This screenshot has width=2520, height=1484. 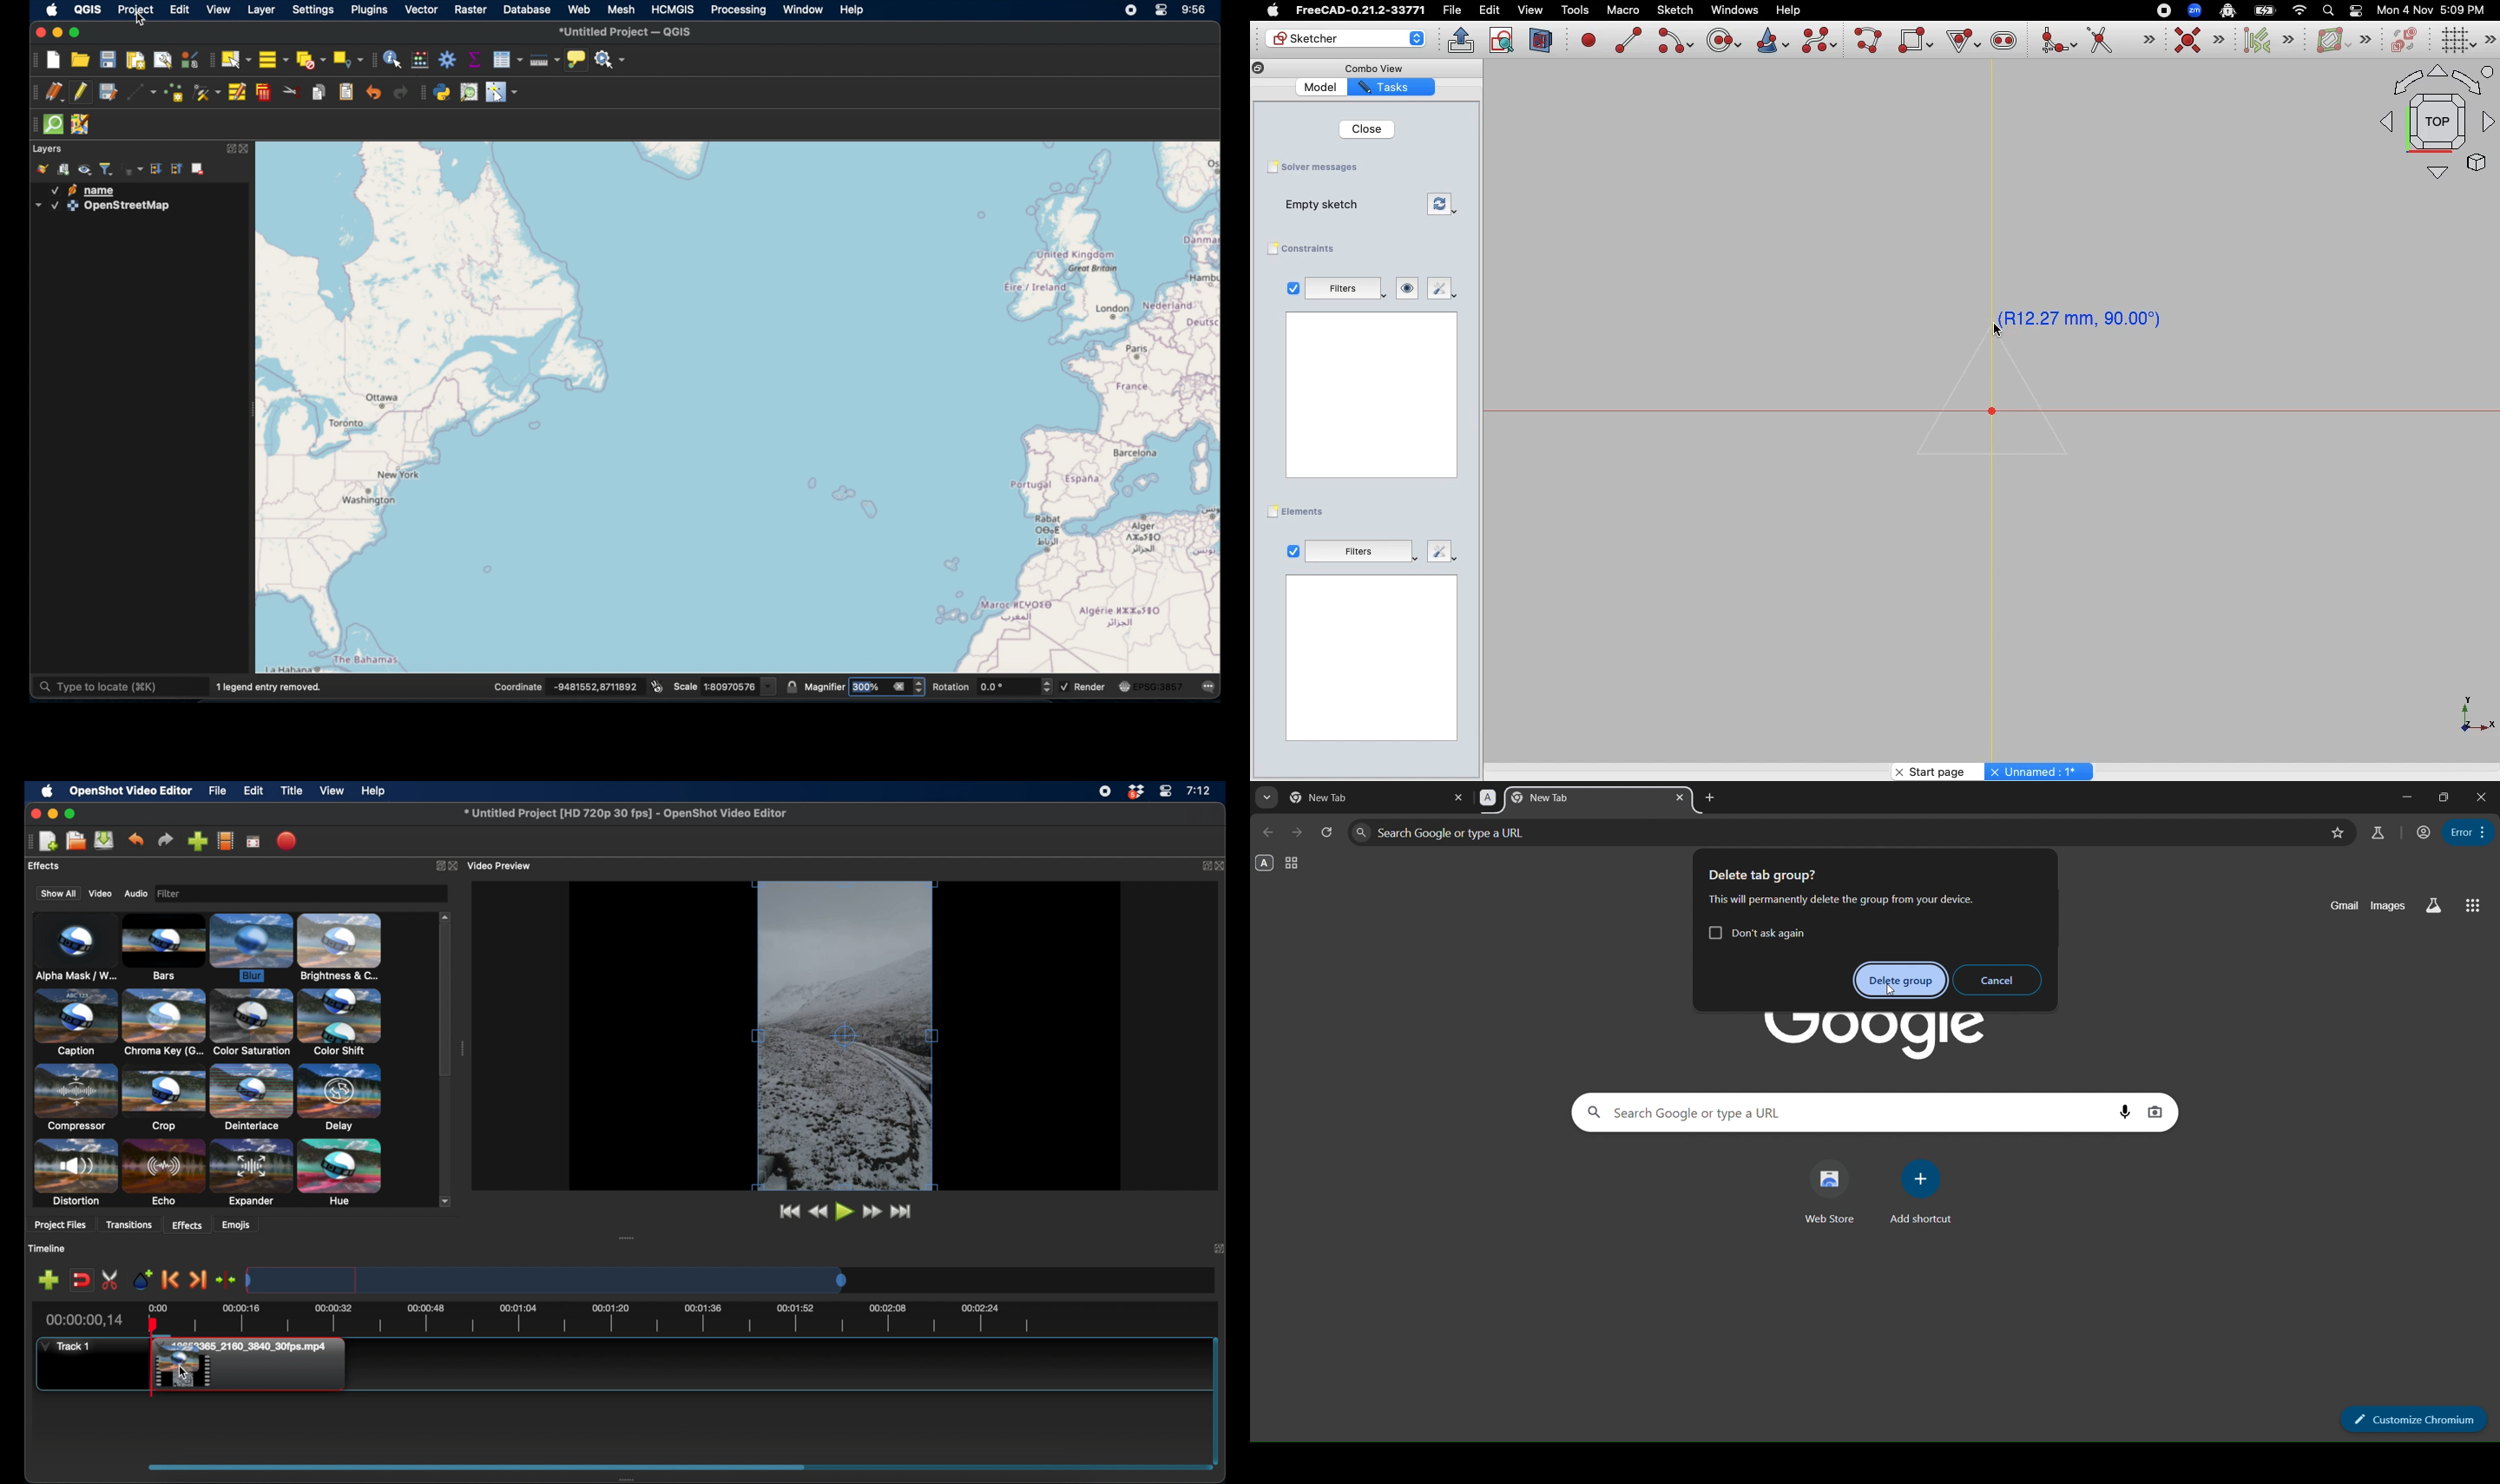 What do you see at coordinates (58, 33) in the screenshot?
I see `minimize` at bounding box center [58, 33].